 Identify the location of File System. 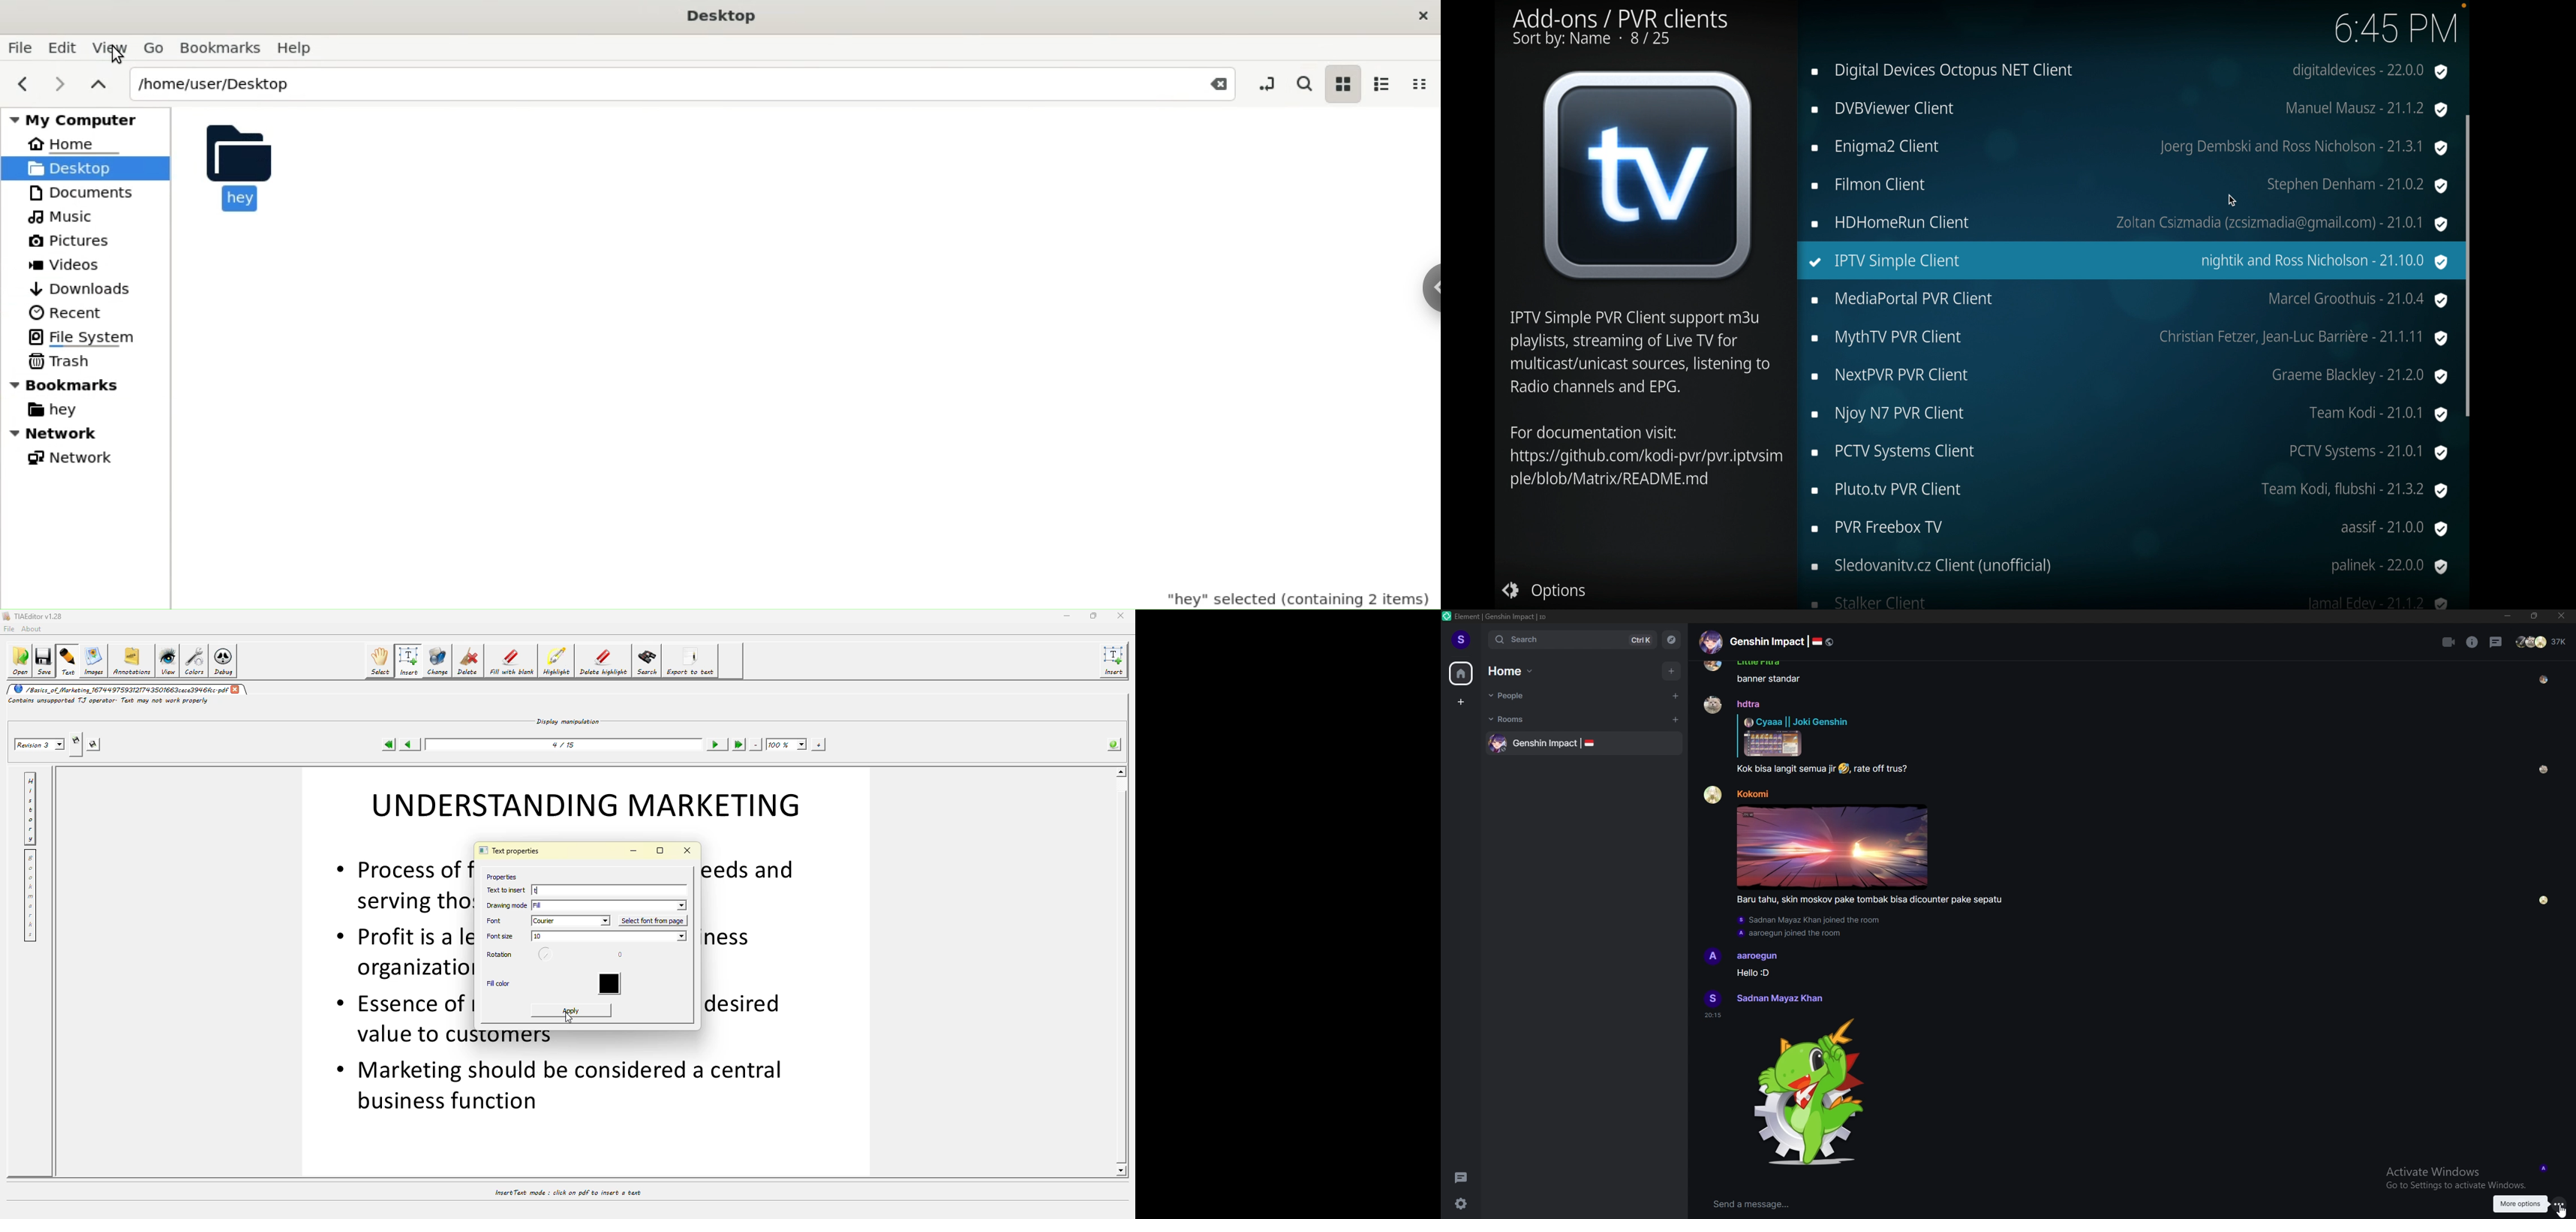
(82, 338).